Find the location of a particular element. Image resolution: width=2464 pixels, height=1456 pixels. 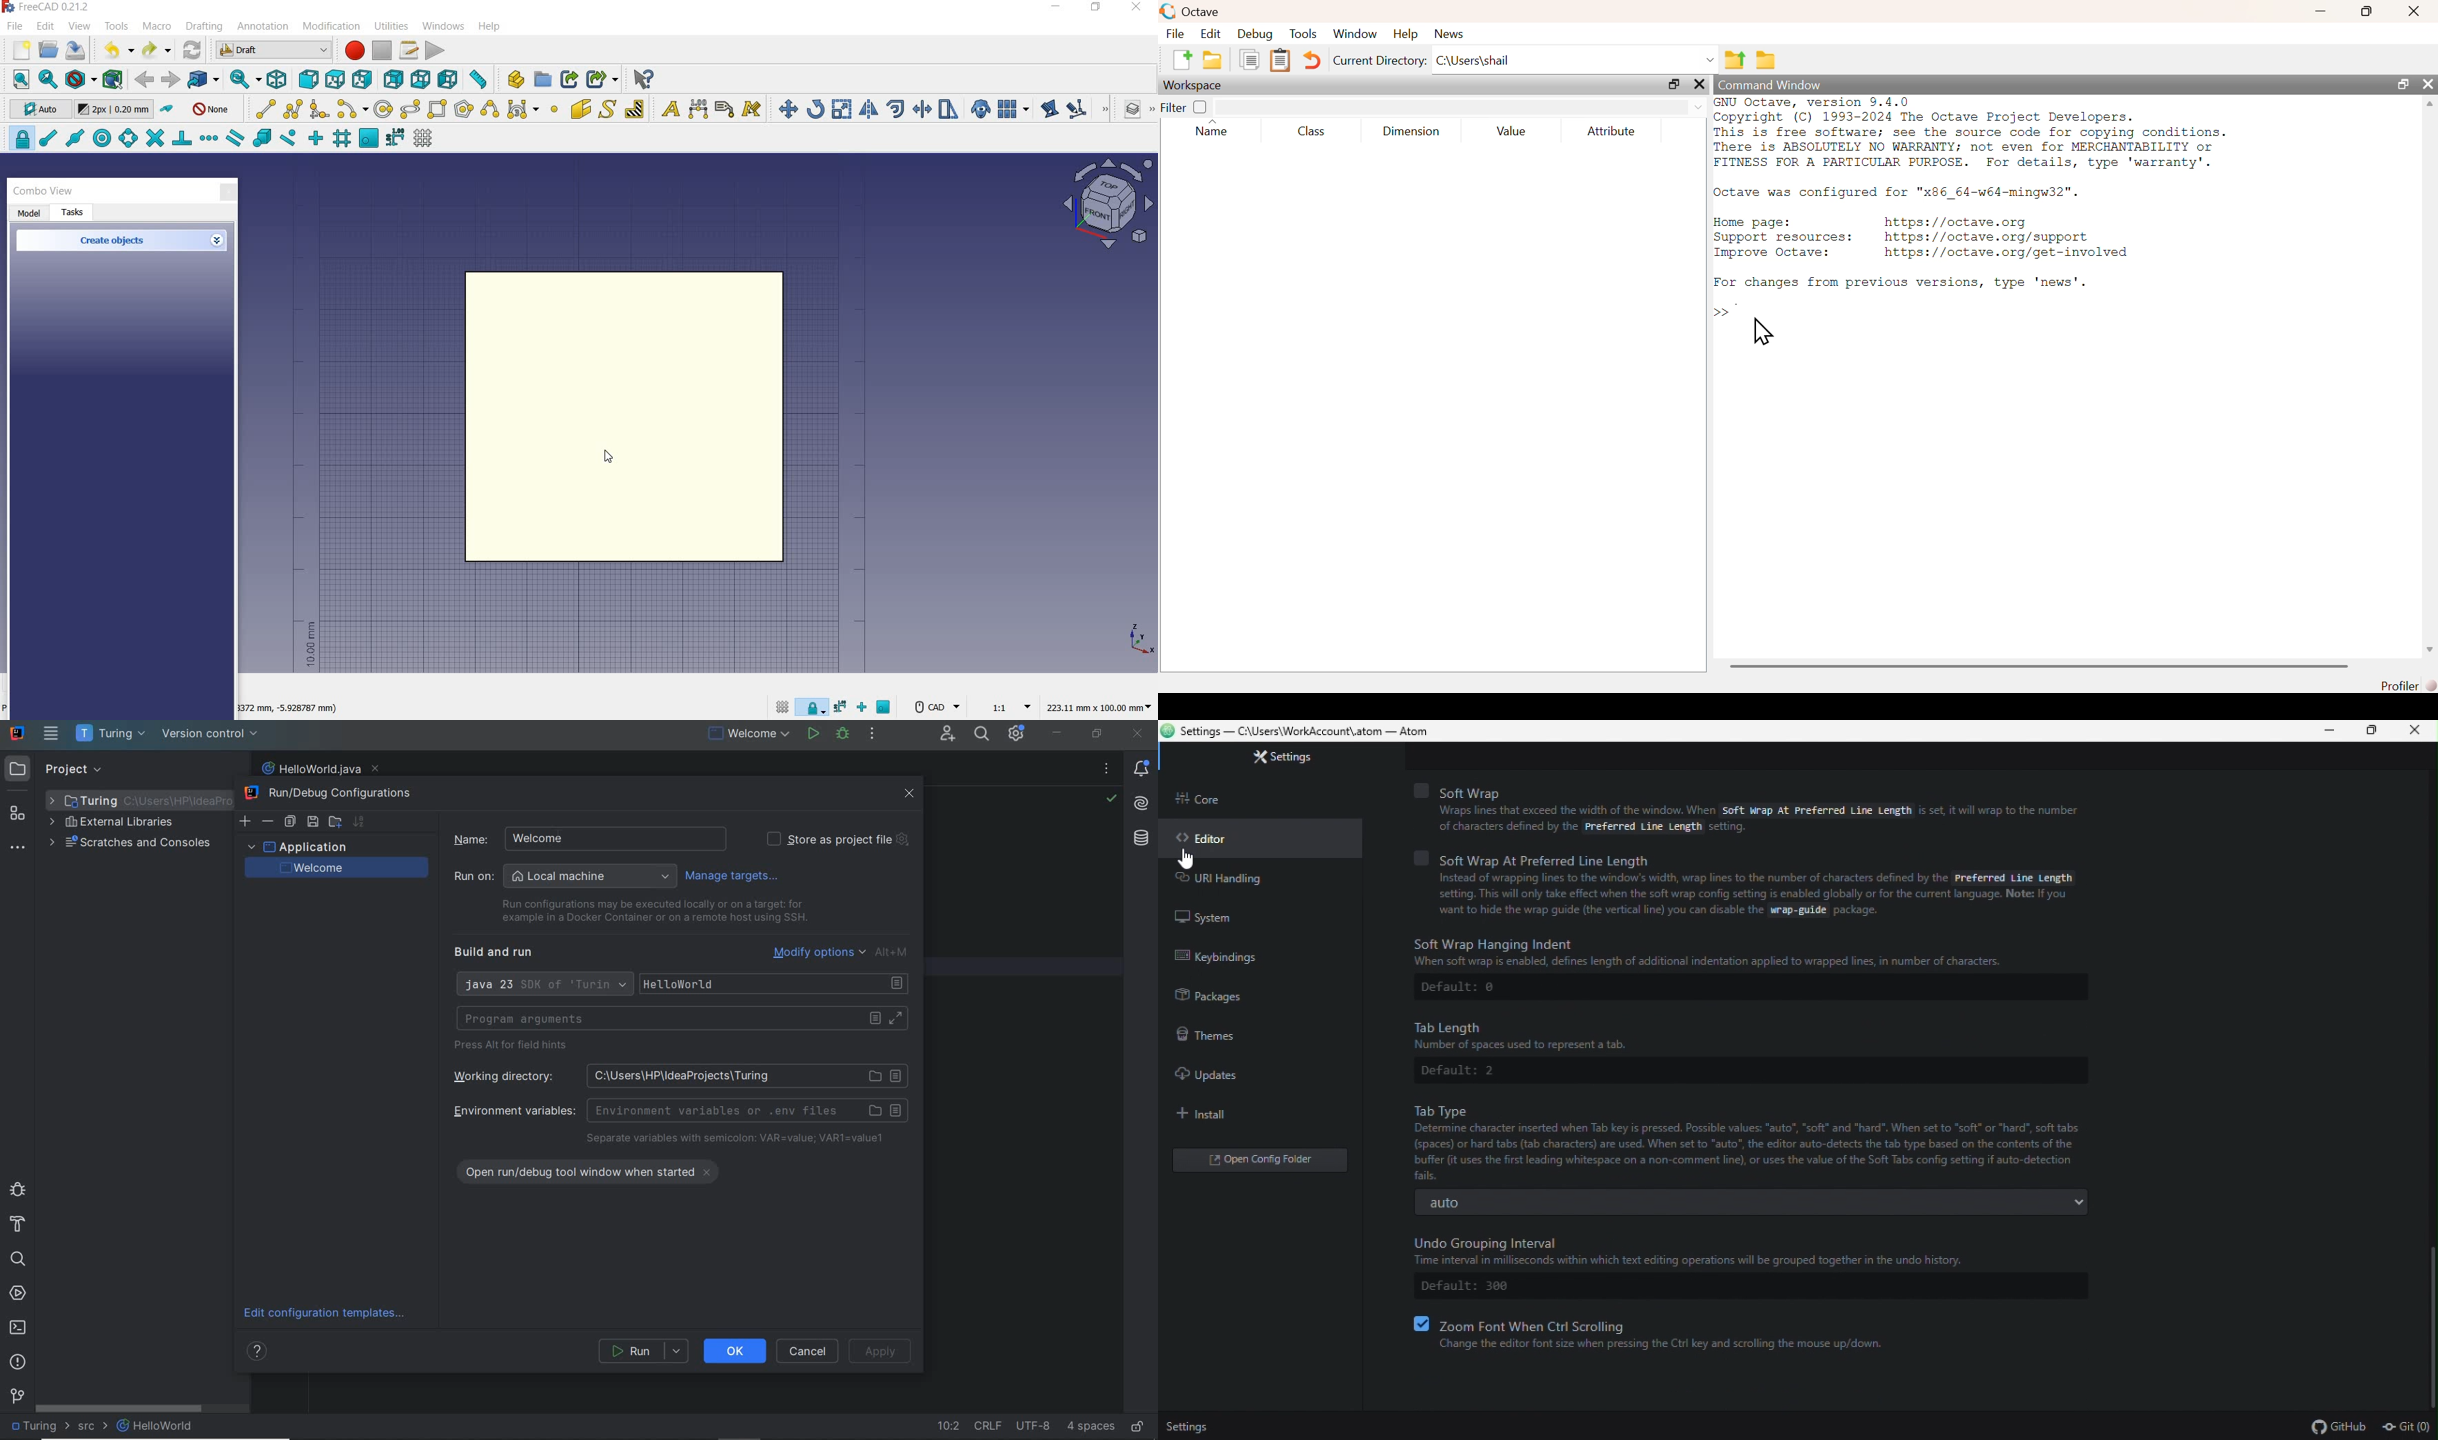

CREATE NEW FOLDER is located at coordinates (334, 821).